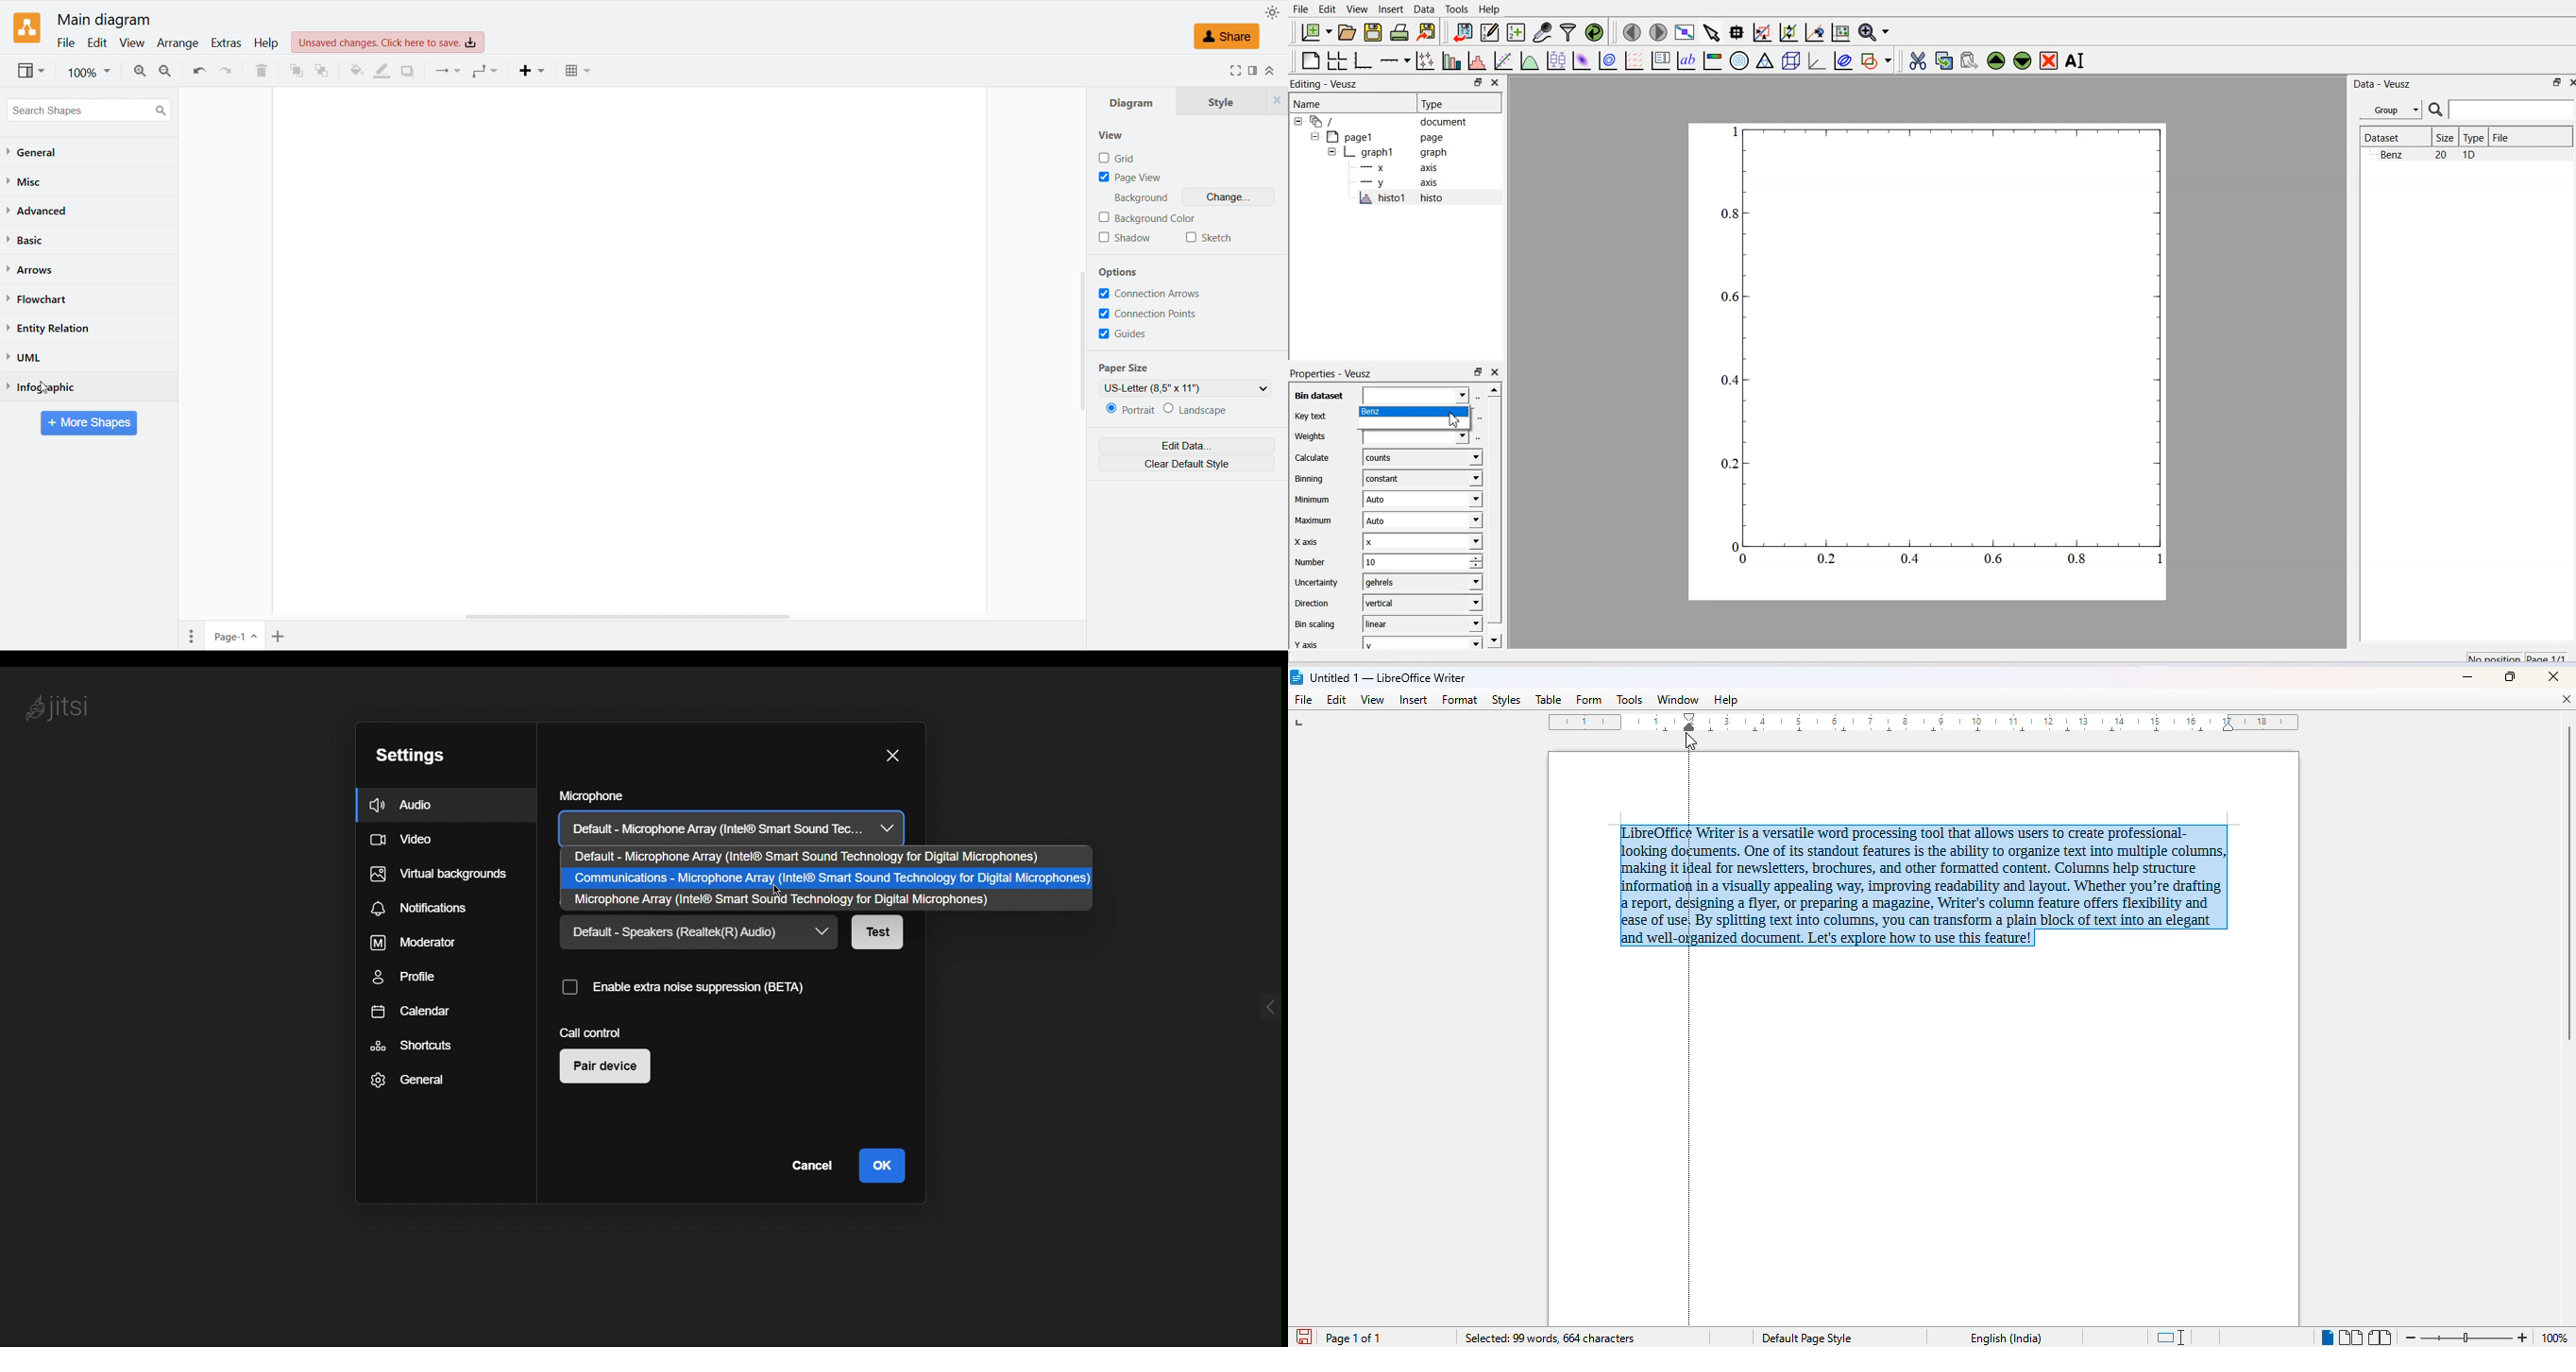 This screenshot has width=2576, height=1372. I want to click on View , so click(1110, 136).